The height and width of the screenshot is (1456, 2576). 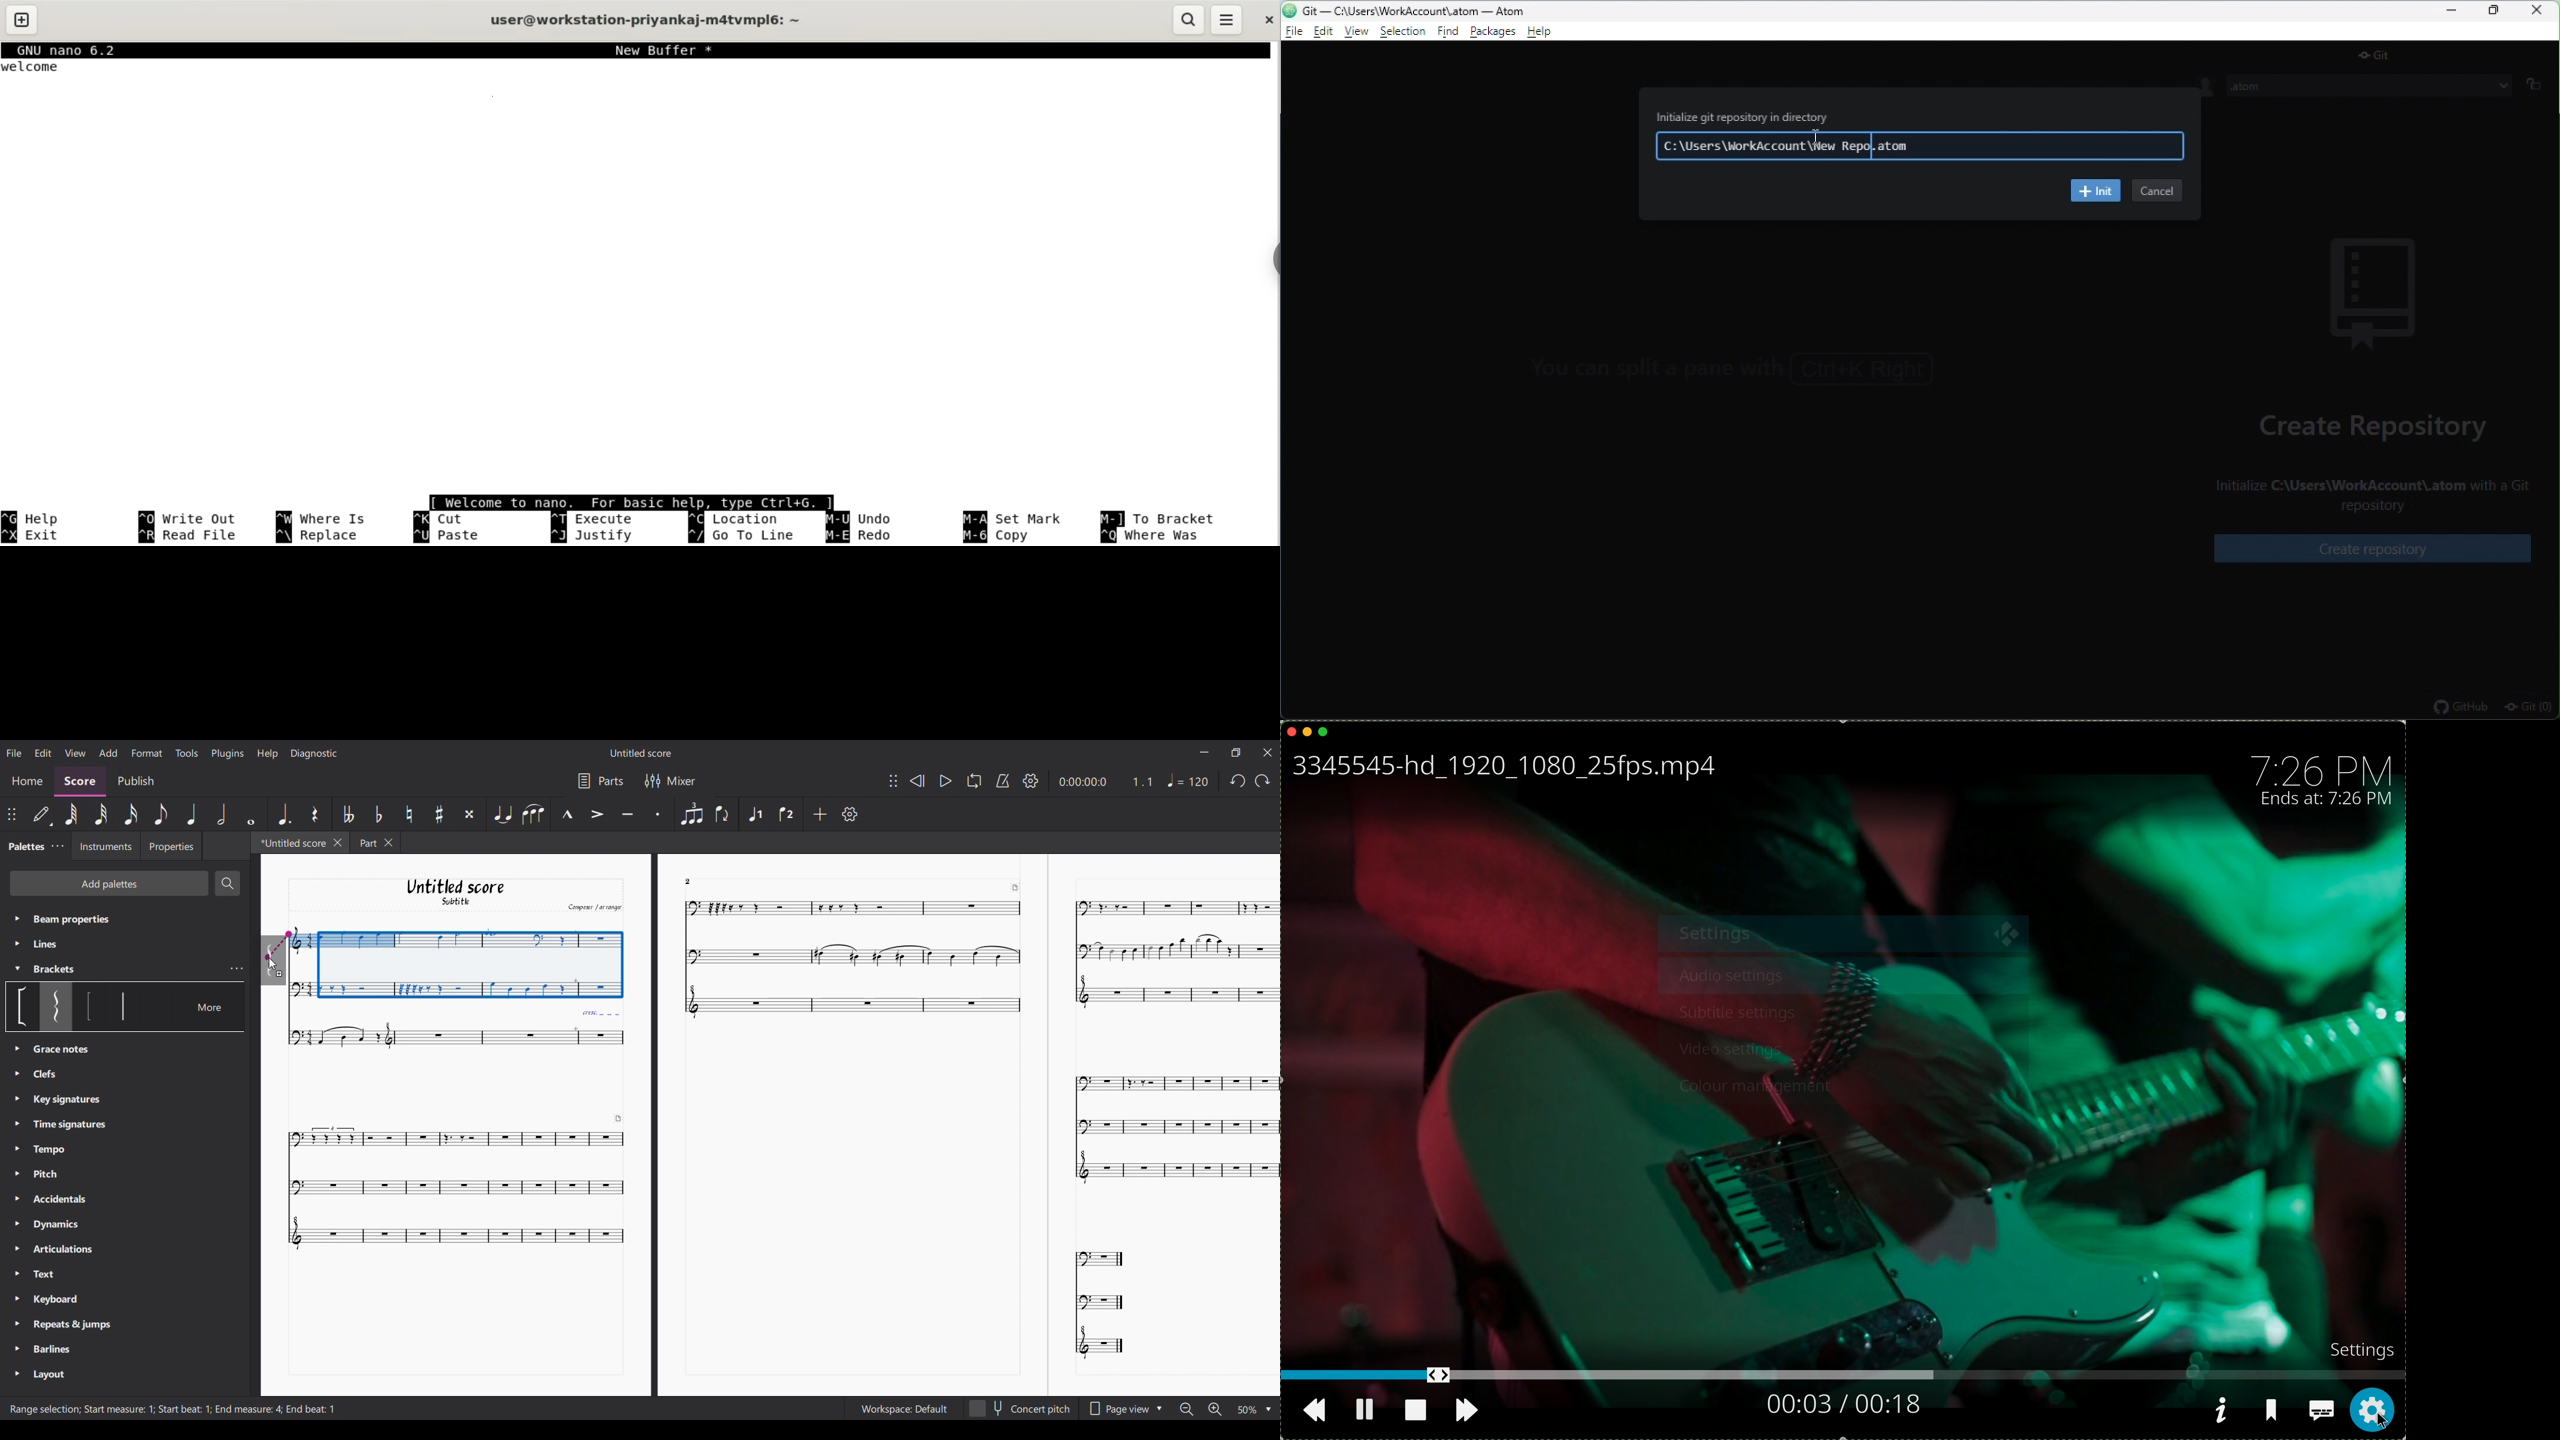 What do you see at coordinates (56, 1007) in the screenshot?
I see `Selected bracket highlighted ` at bounding box center [56, 1007].